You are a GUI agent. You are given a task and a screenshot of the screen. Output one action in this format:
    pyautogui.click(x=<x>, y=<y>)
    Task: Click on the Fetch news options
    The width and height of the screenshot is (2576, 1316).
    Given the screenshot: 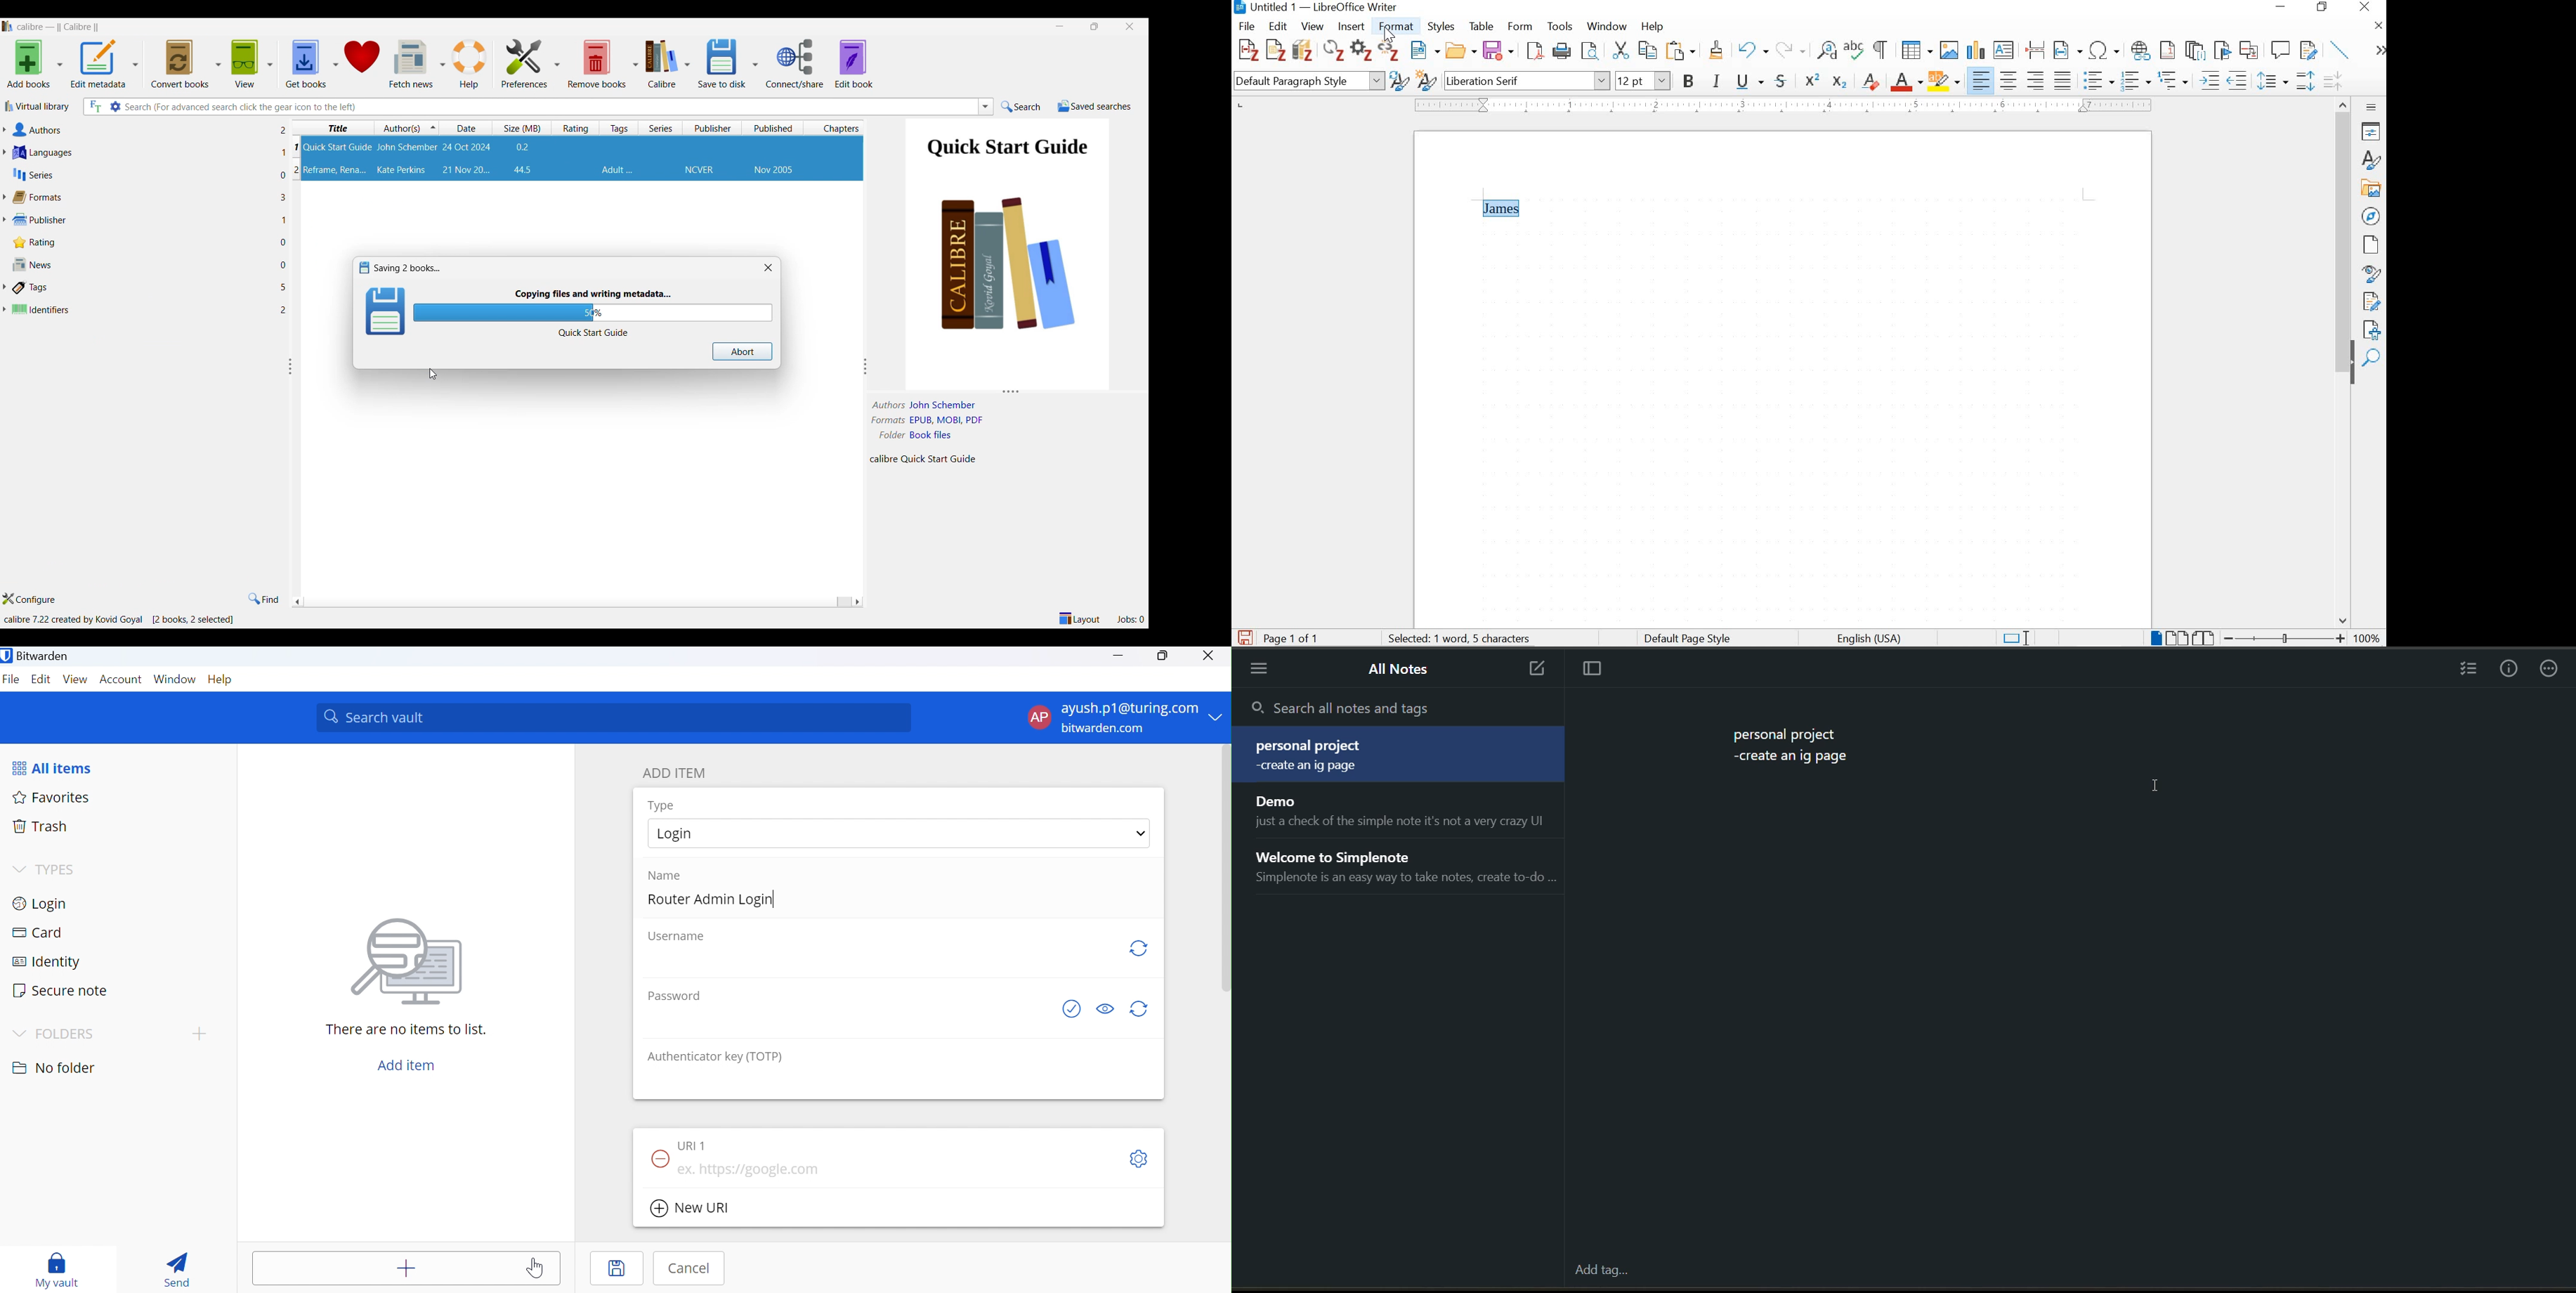 What is the action you would take?
    pyautogui.click(x=416, y=63)
    